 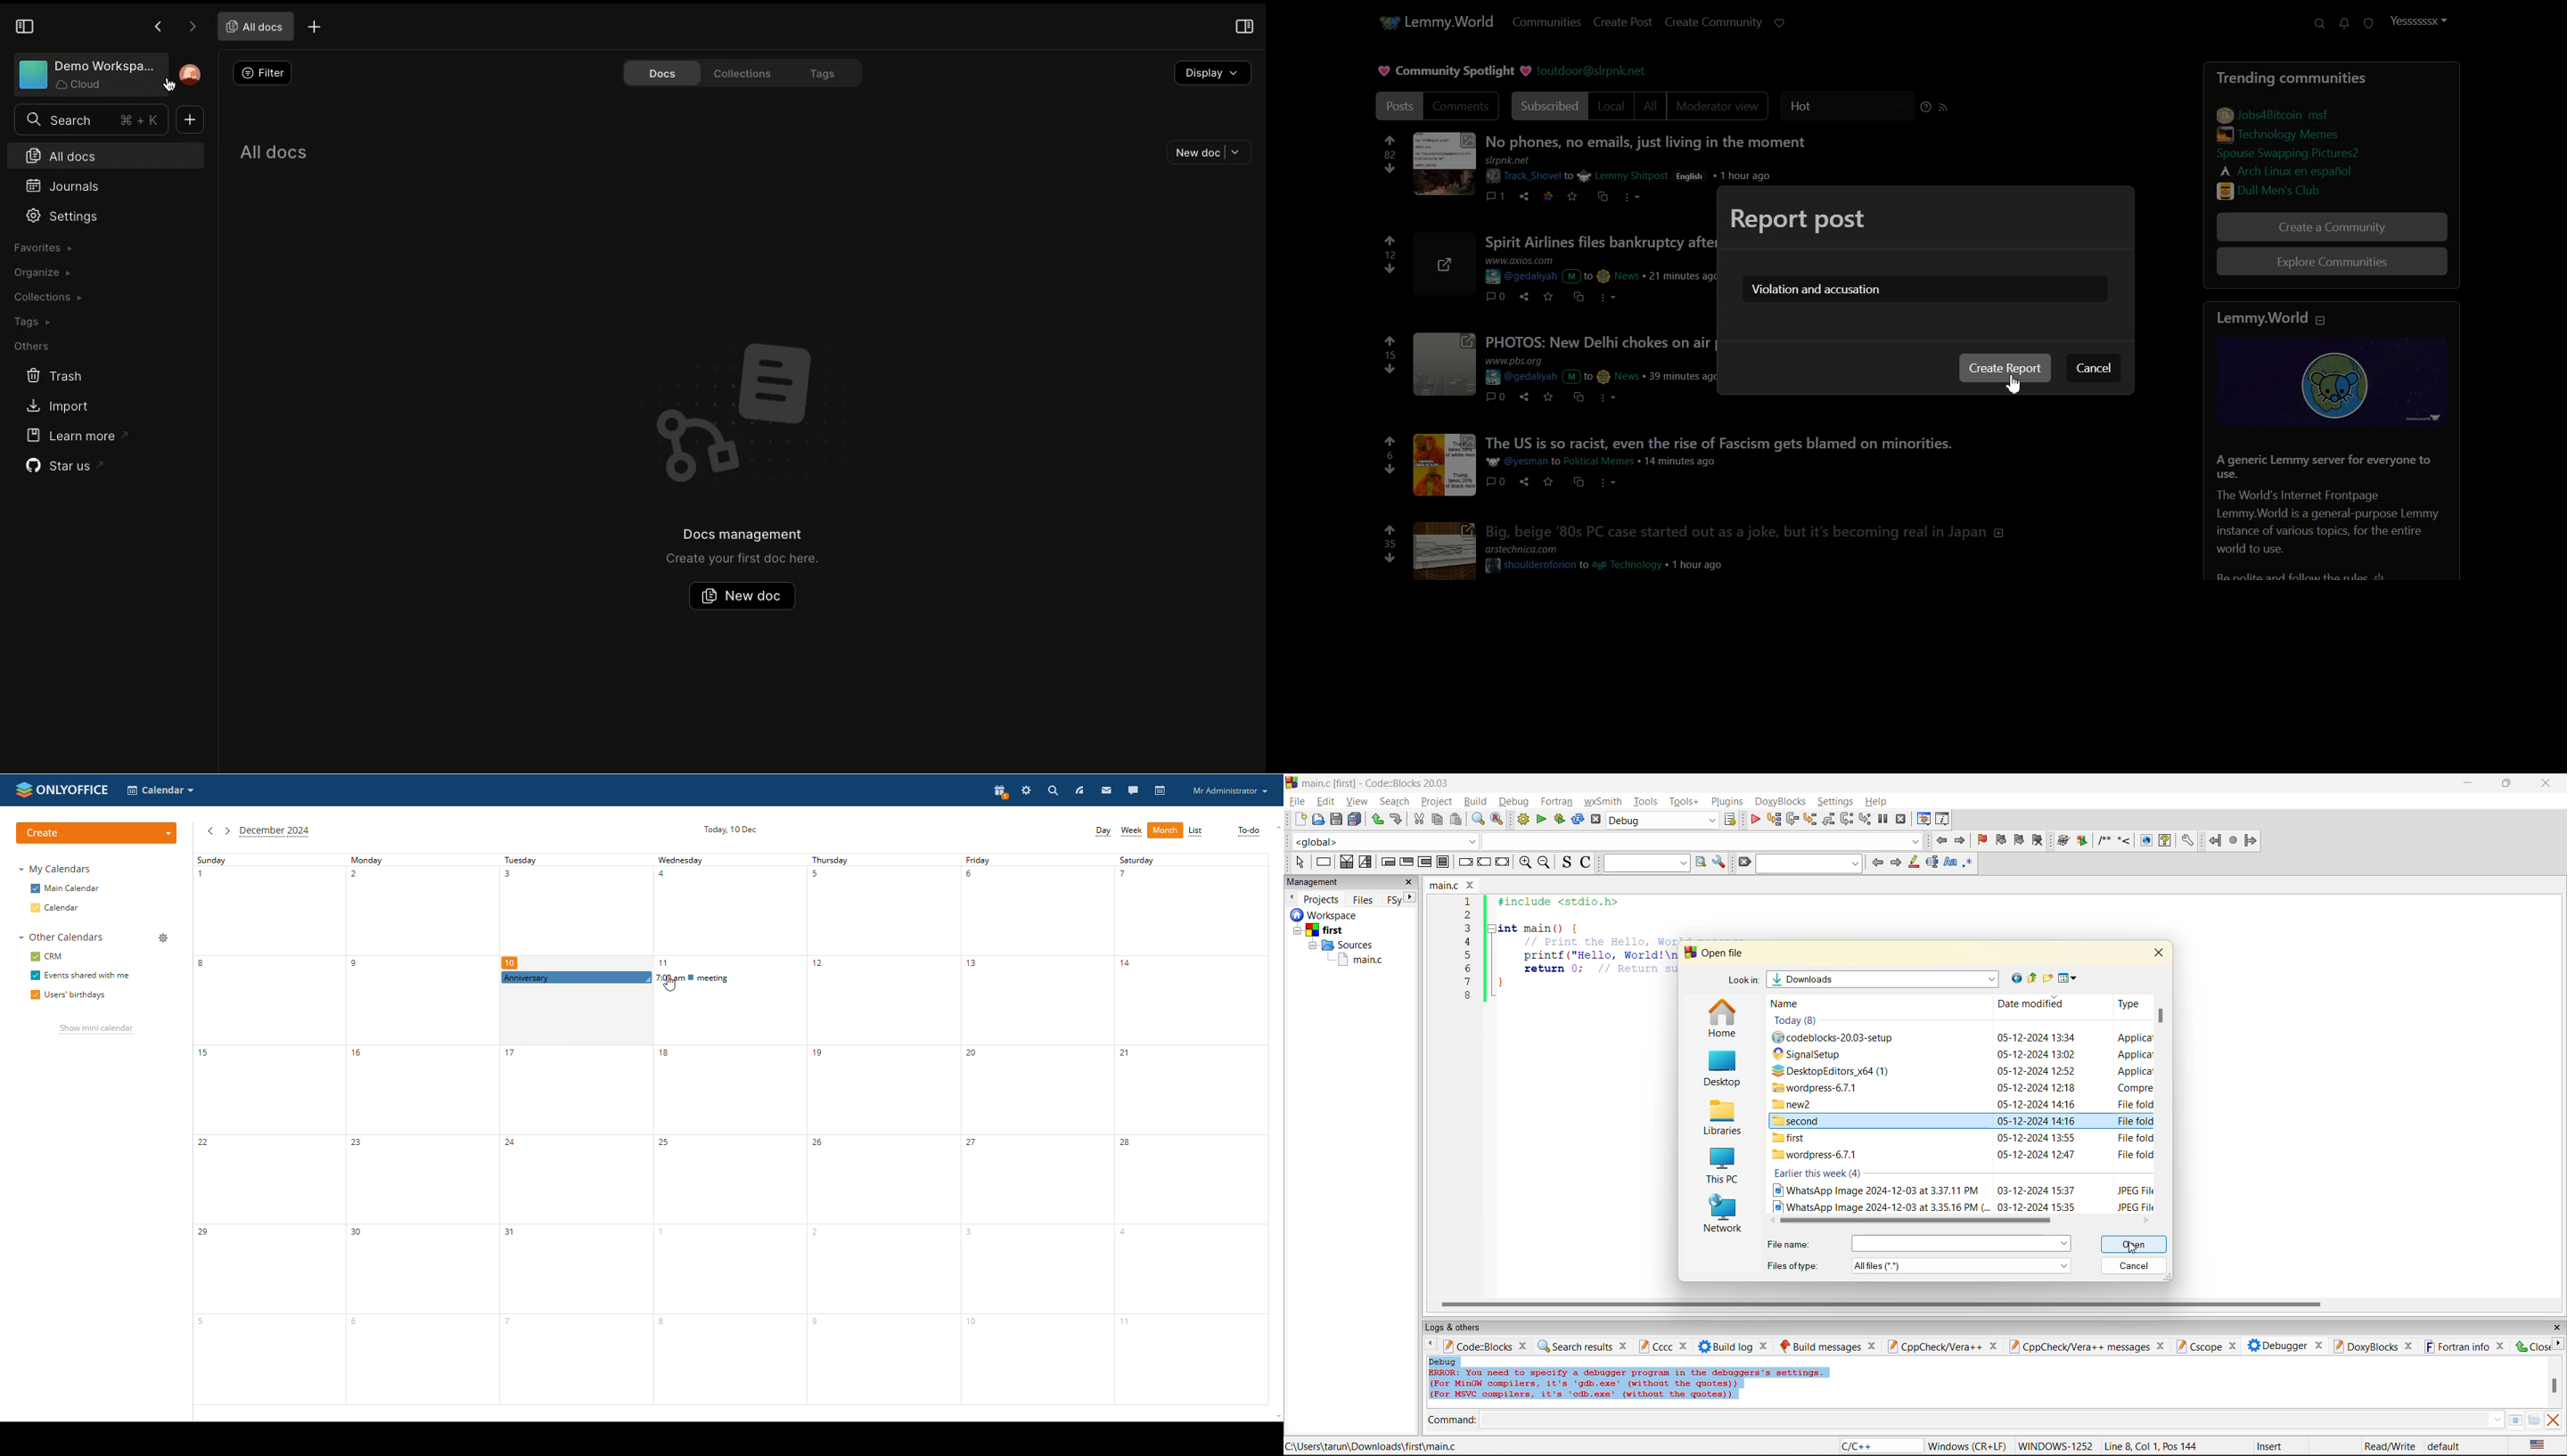 What do you see at coordinates (1394, 820) in the screenshot?
I see `undo` at bounding box center [1394, 820].